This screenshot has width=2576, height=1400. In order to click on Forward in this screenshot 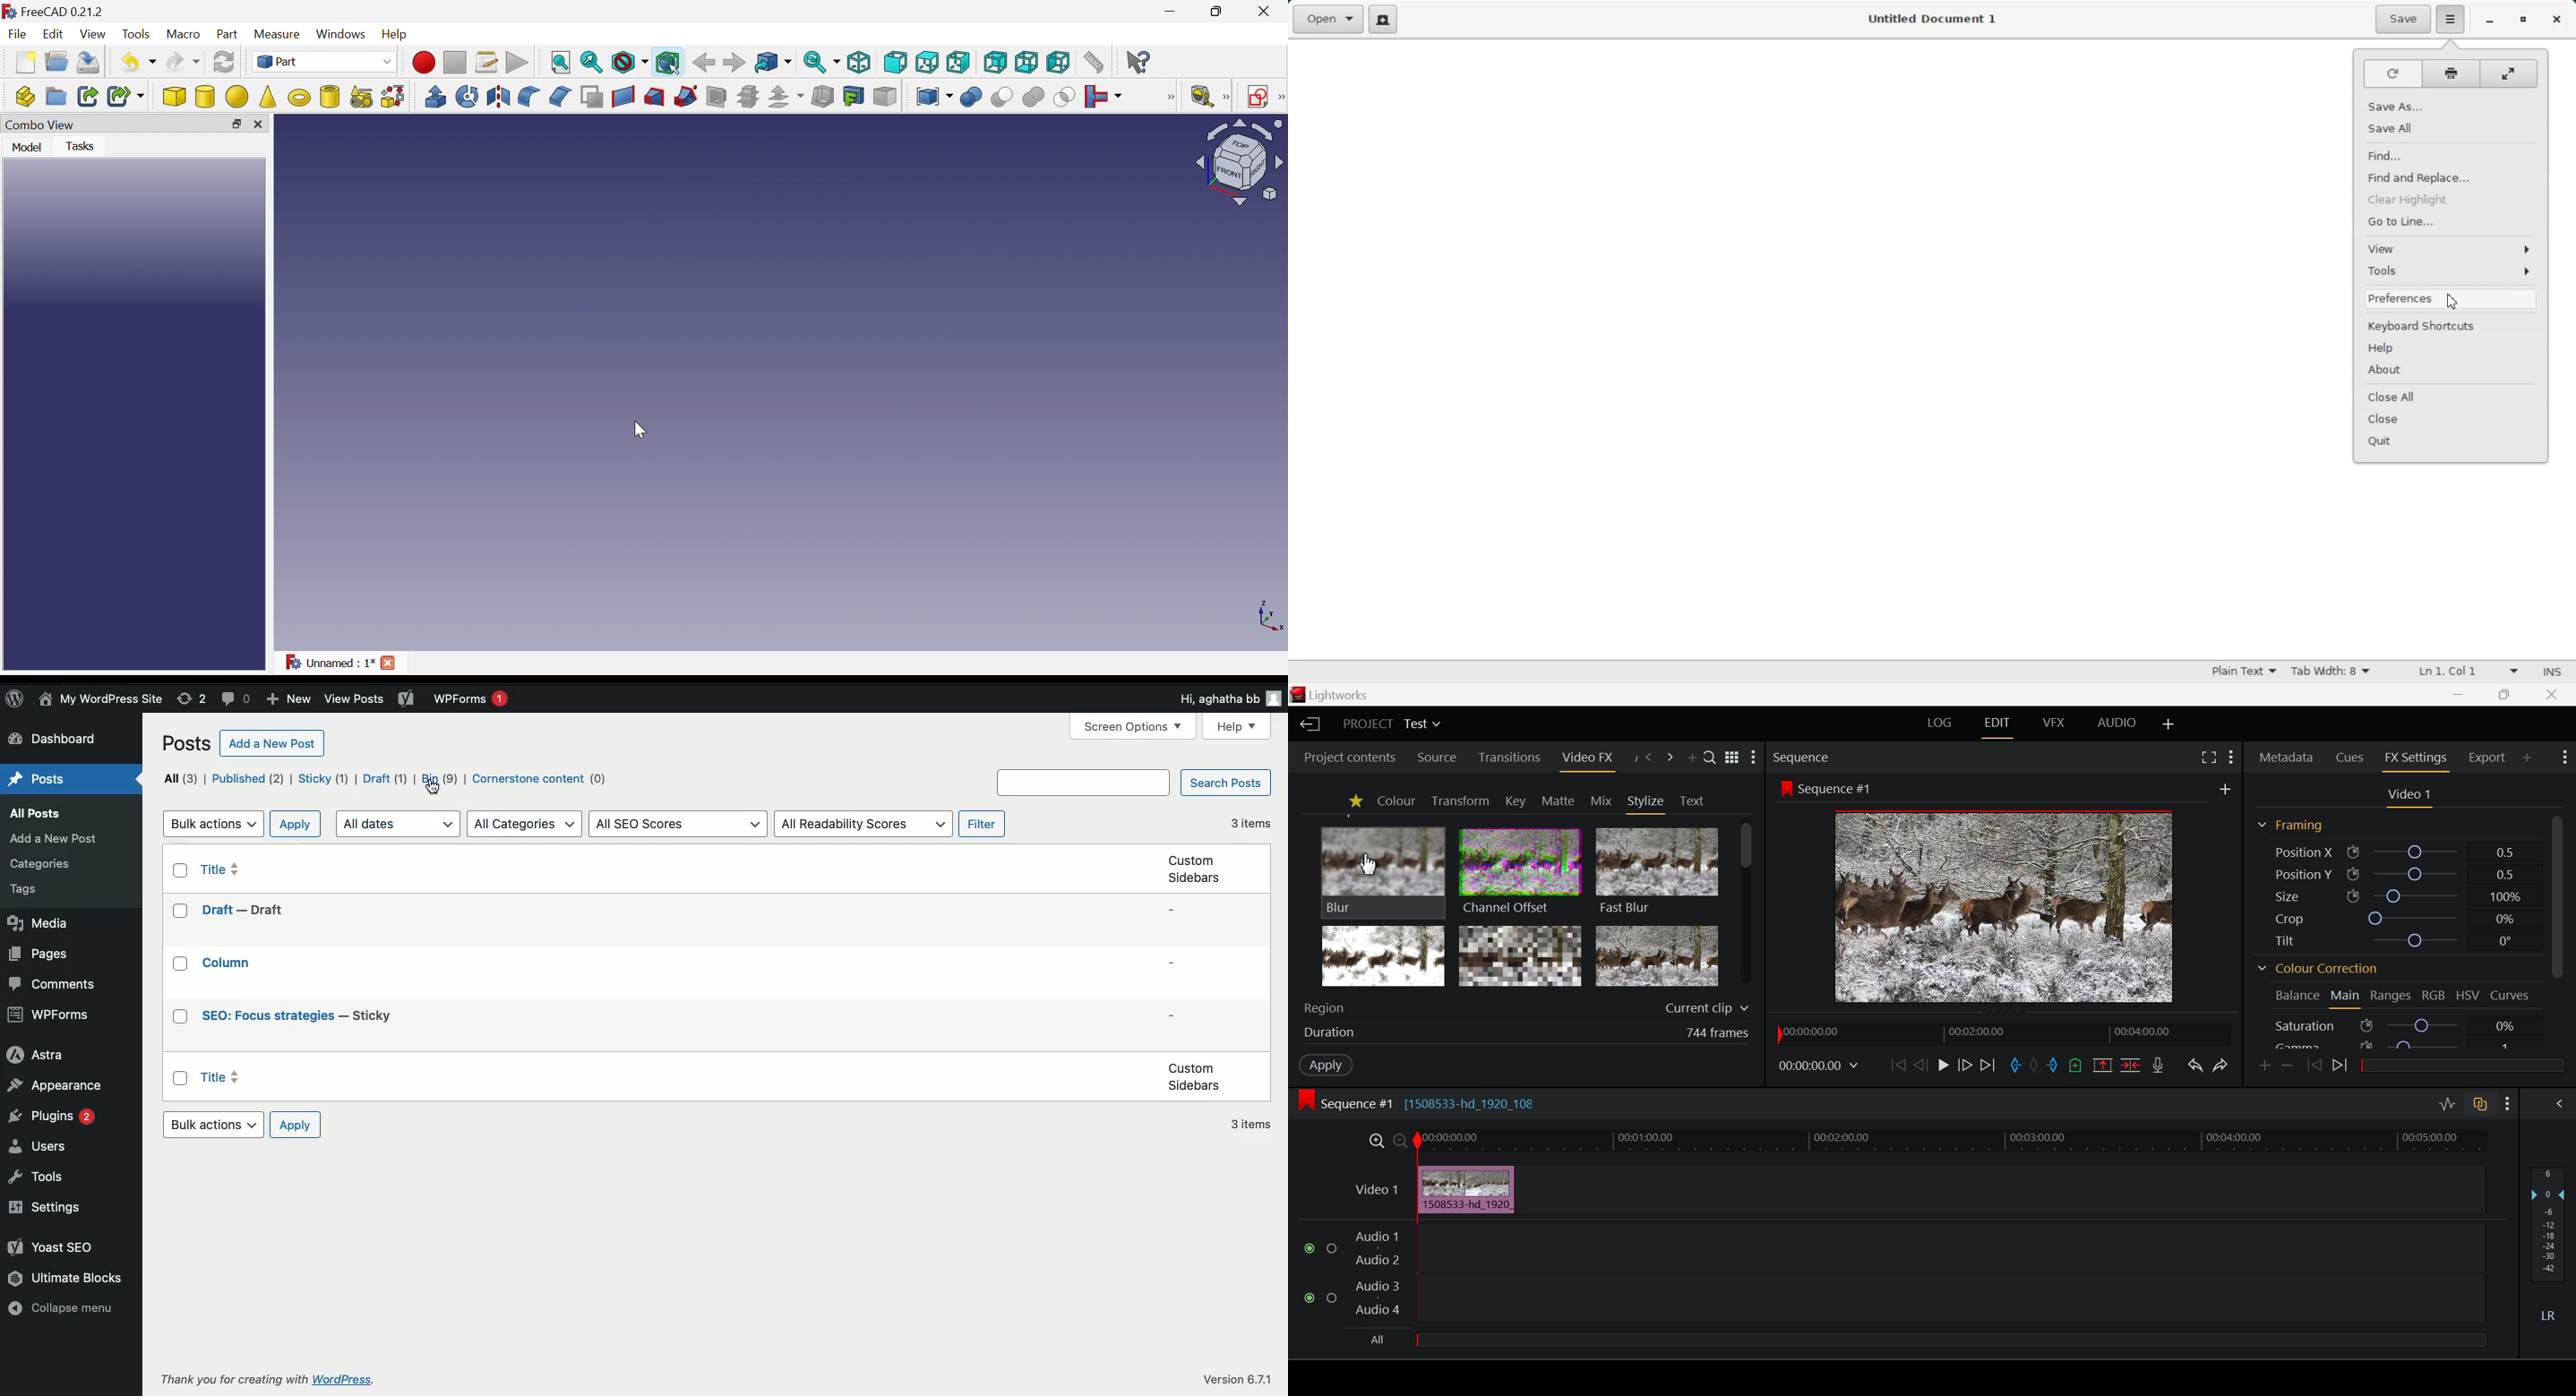, I will do `click(736, 61)`.